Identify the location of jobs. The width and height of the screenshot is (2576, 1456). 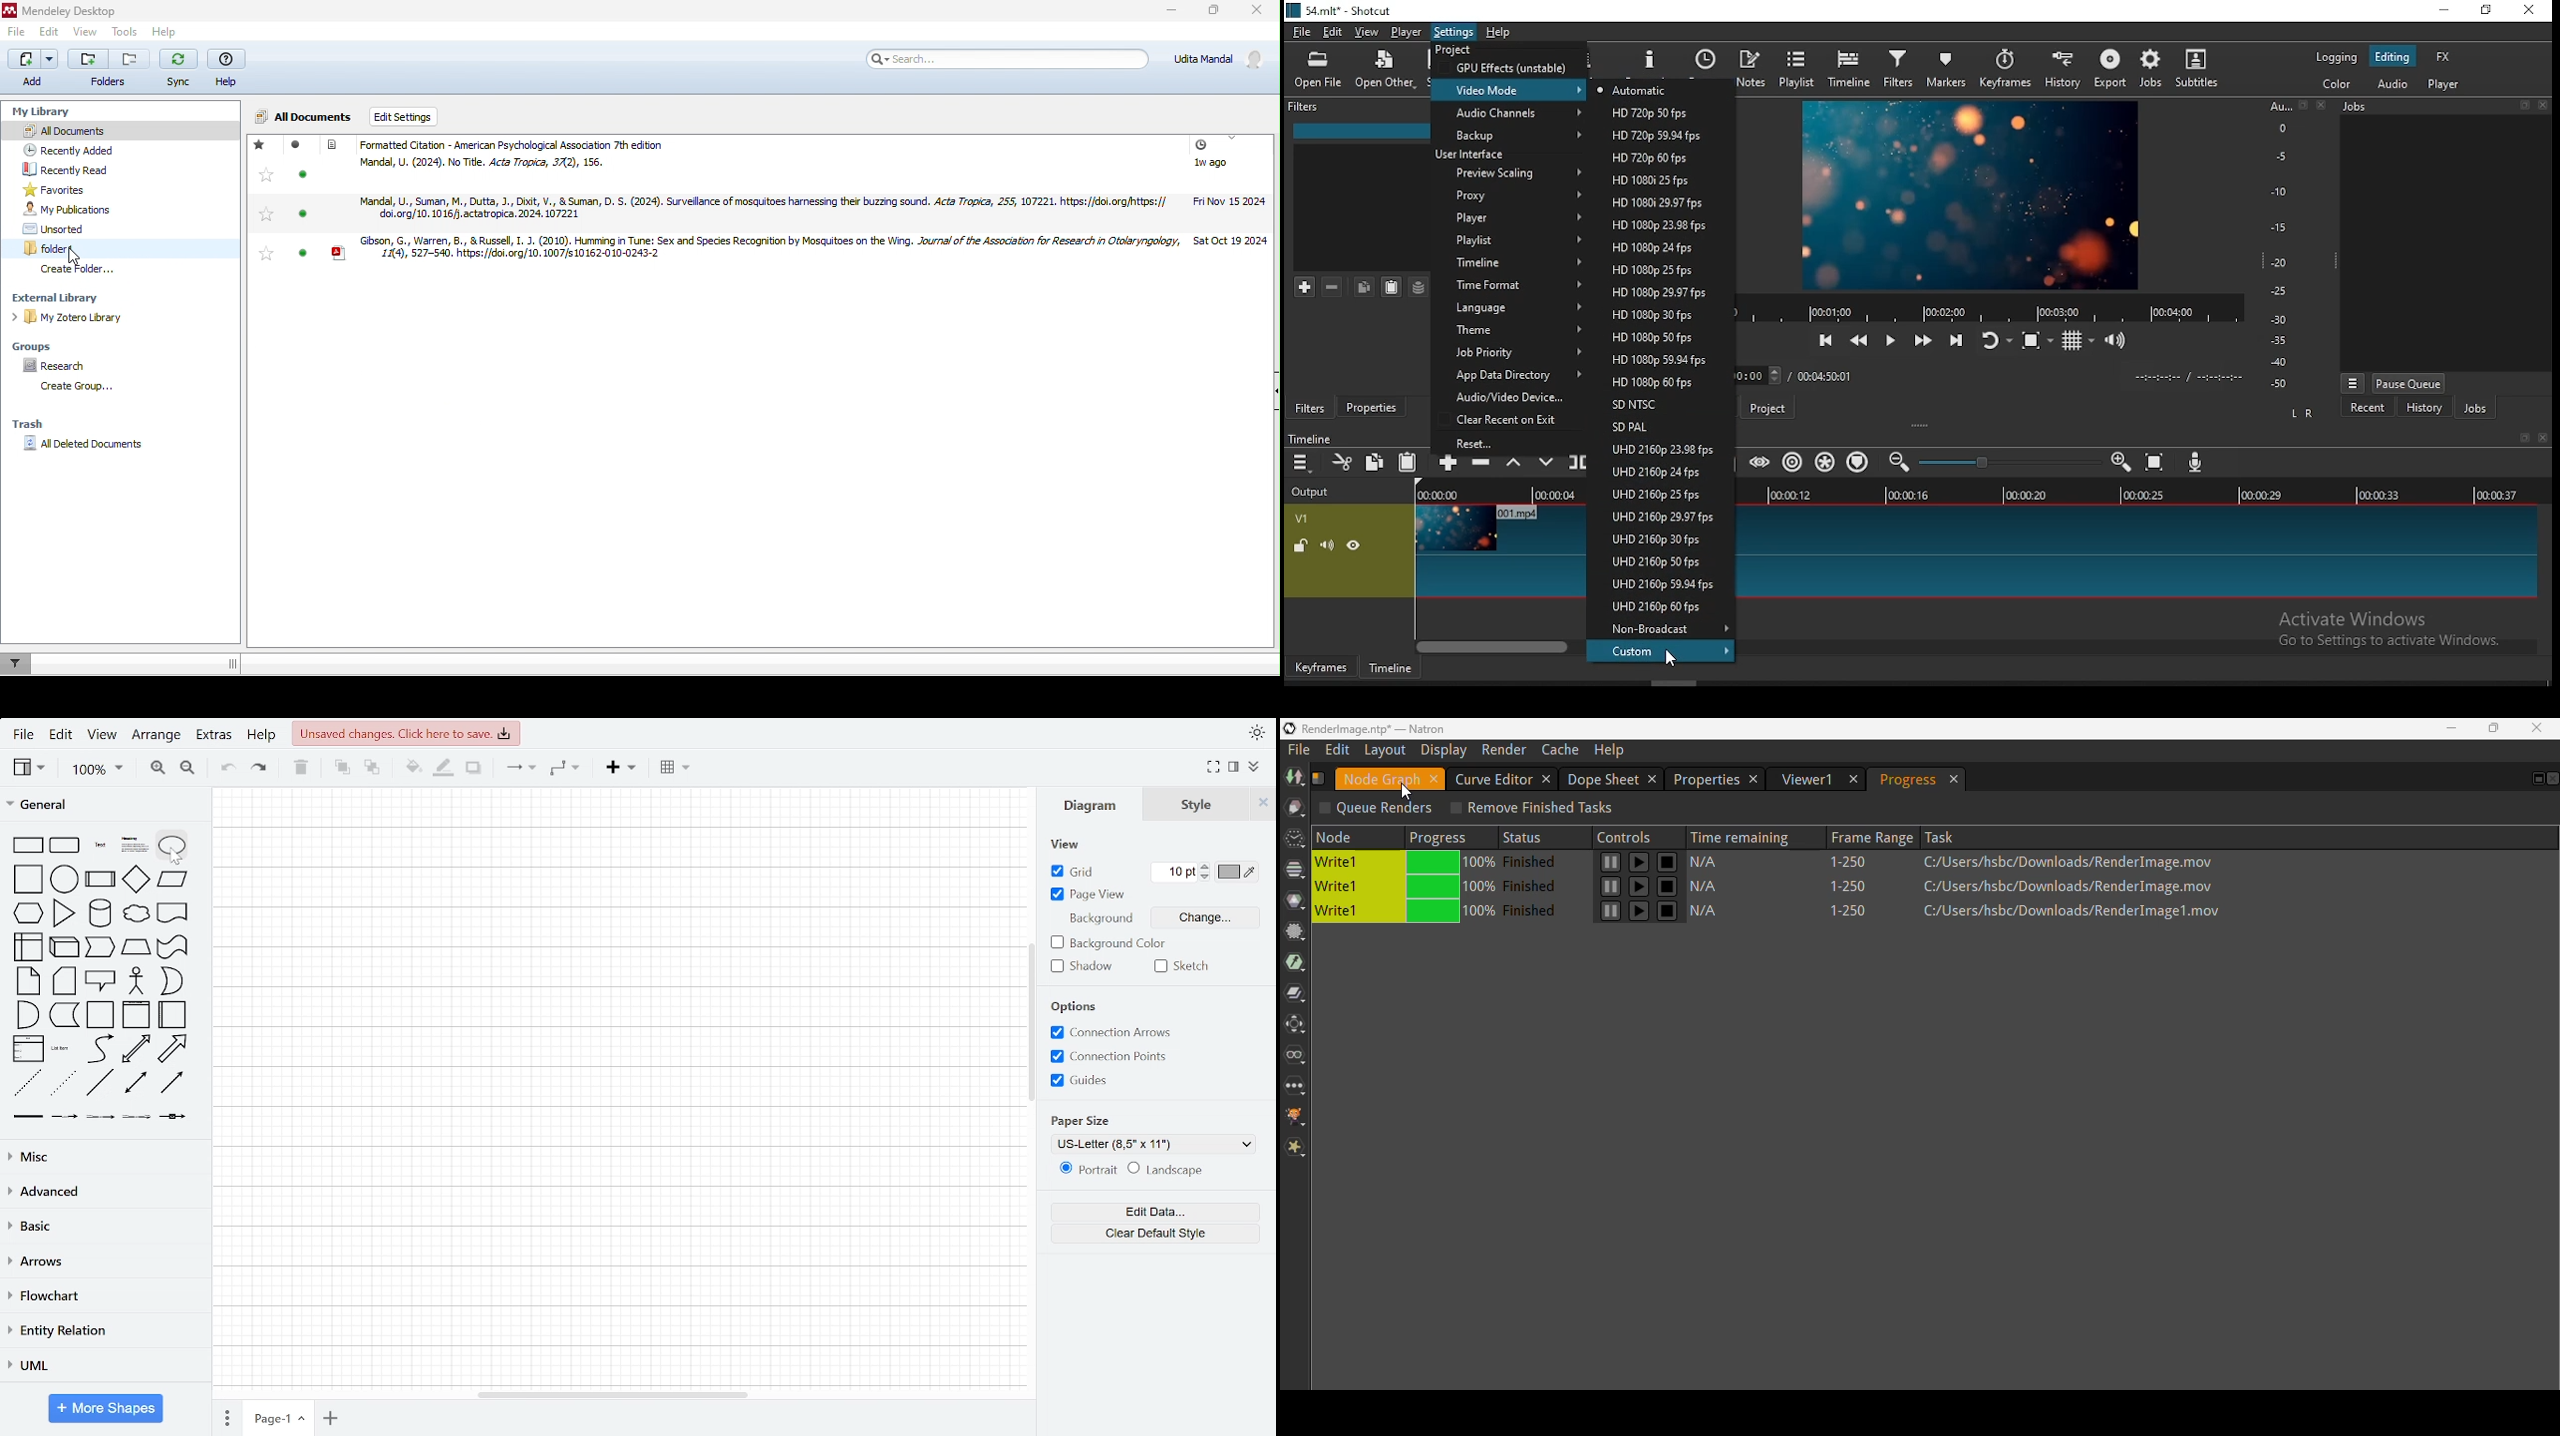
(2153, 68).